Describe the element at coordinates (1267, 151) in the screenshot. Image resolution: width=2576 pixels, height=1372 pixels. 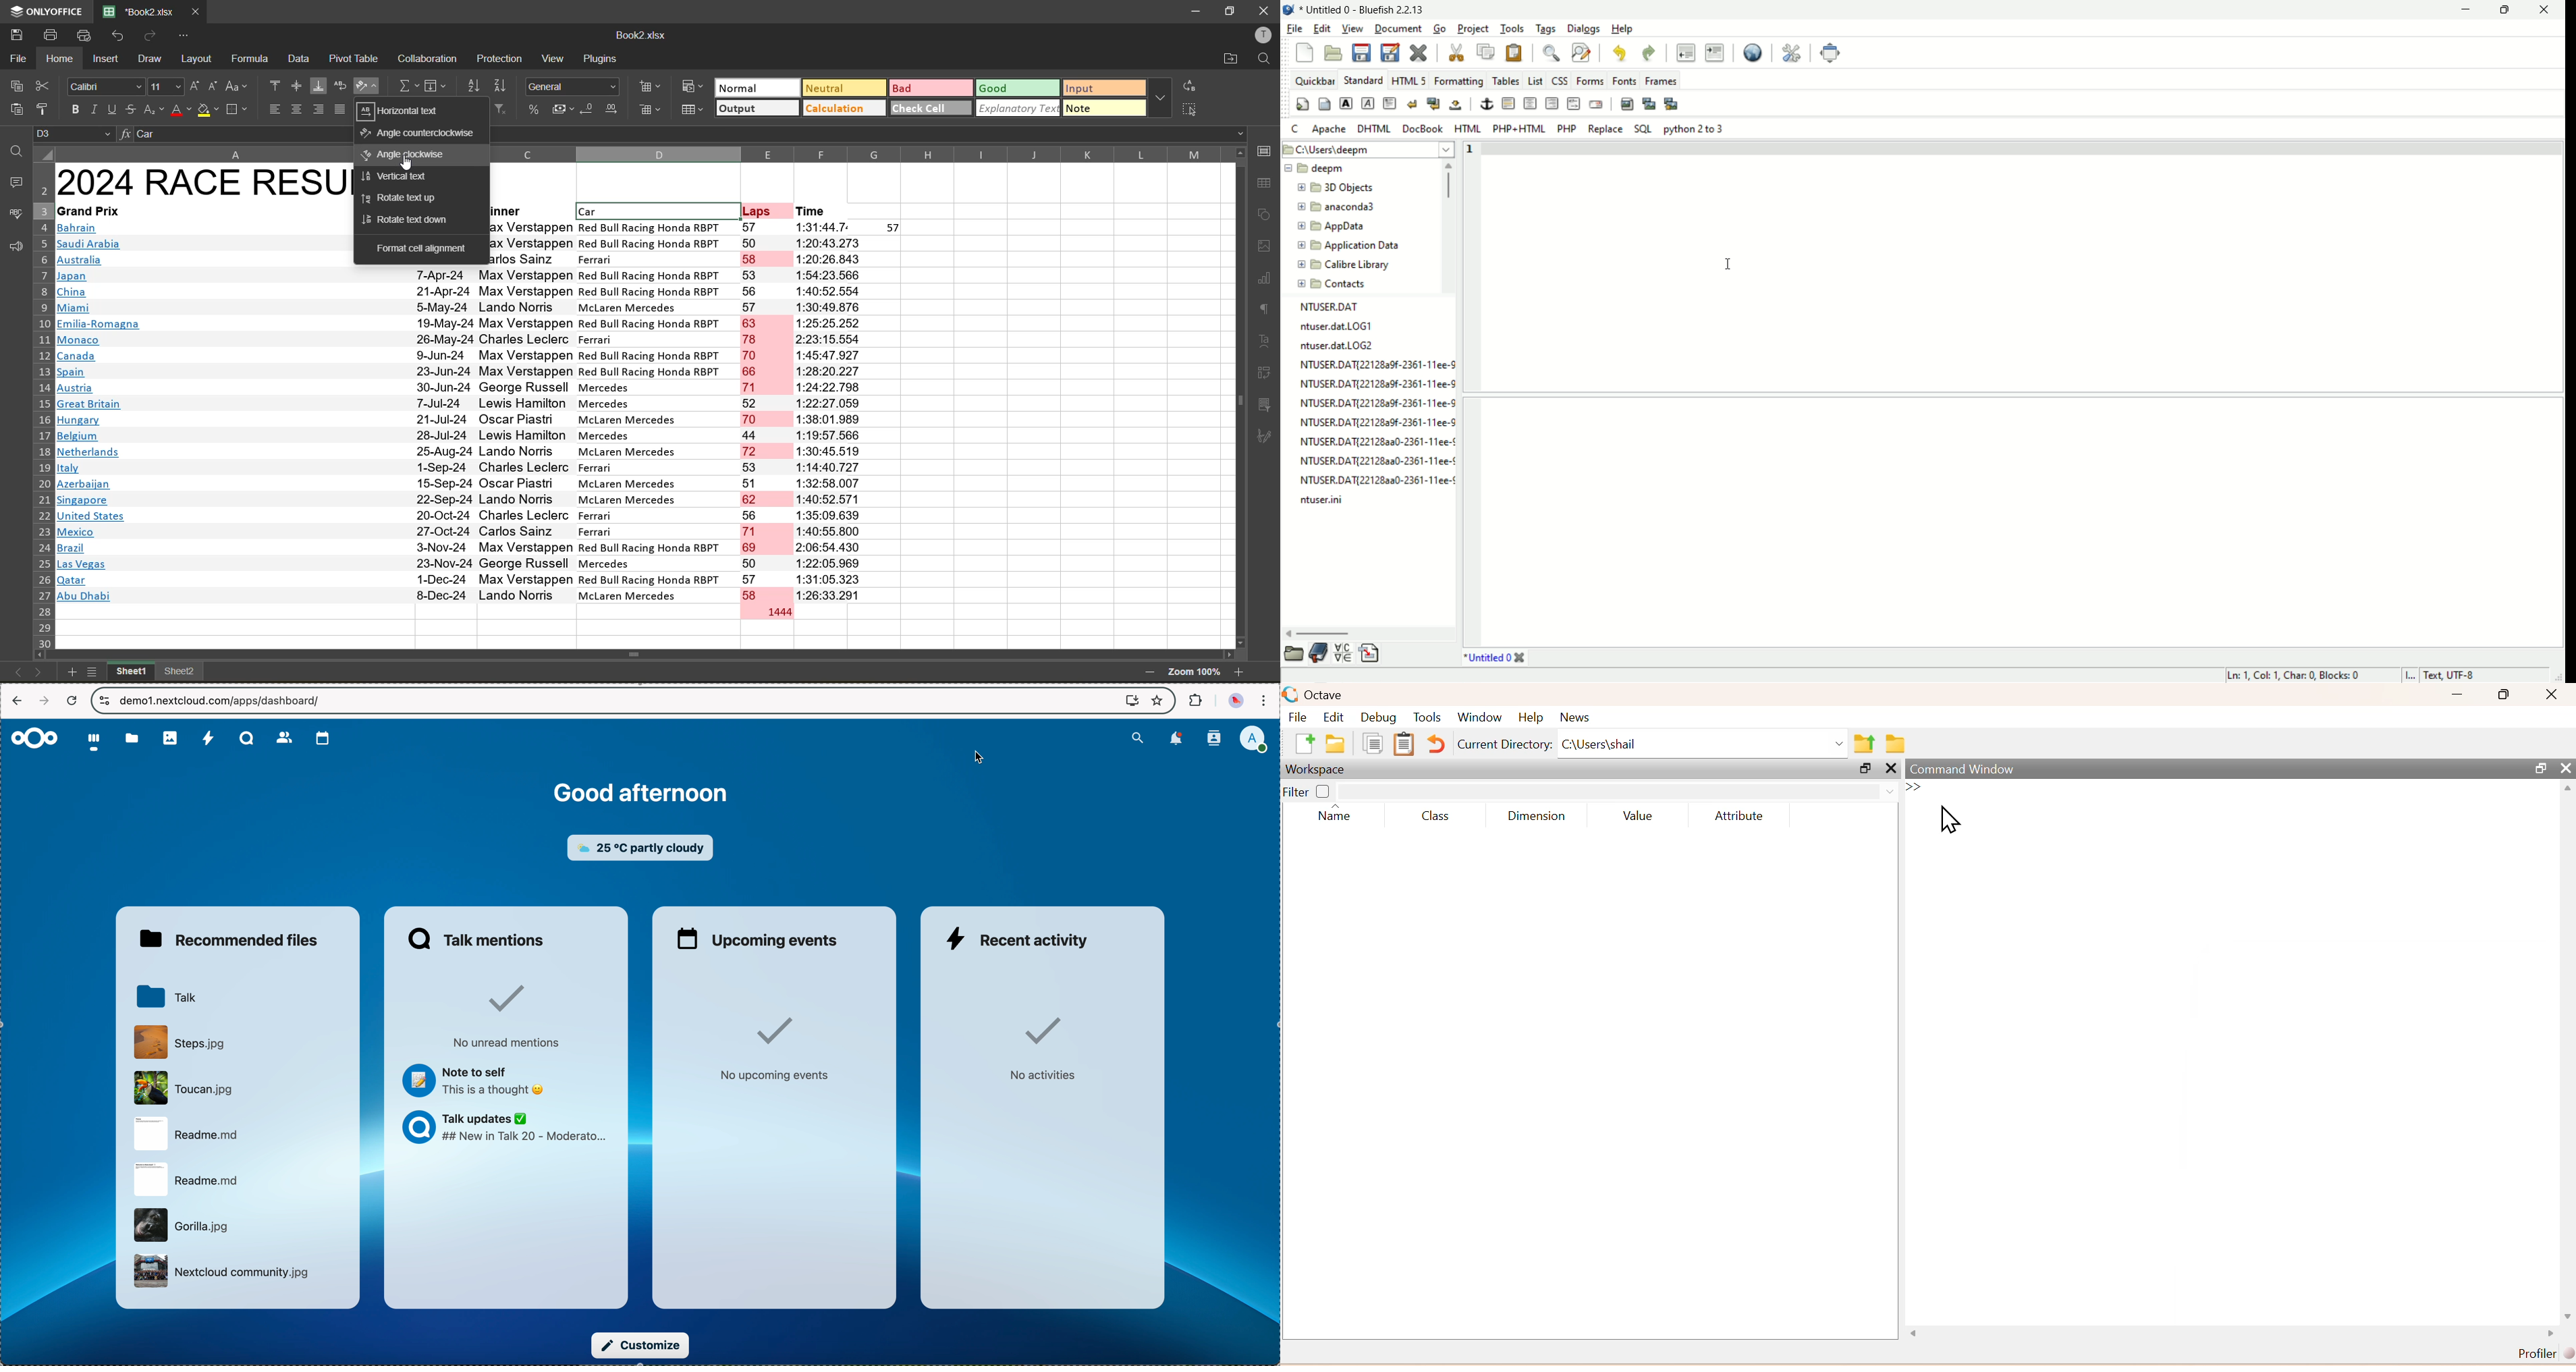
I see `call settings` at that location.